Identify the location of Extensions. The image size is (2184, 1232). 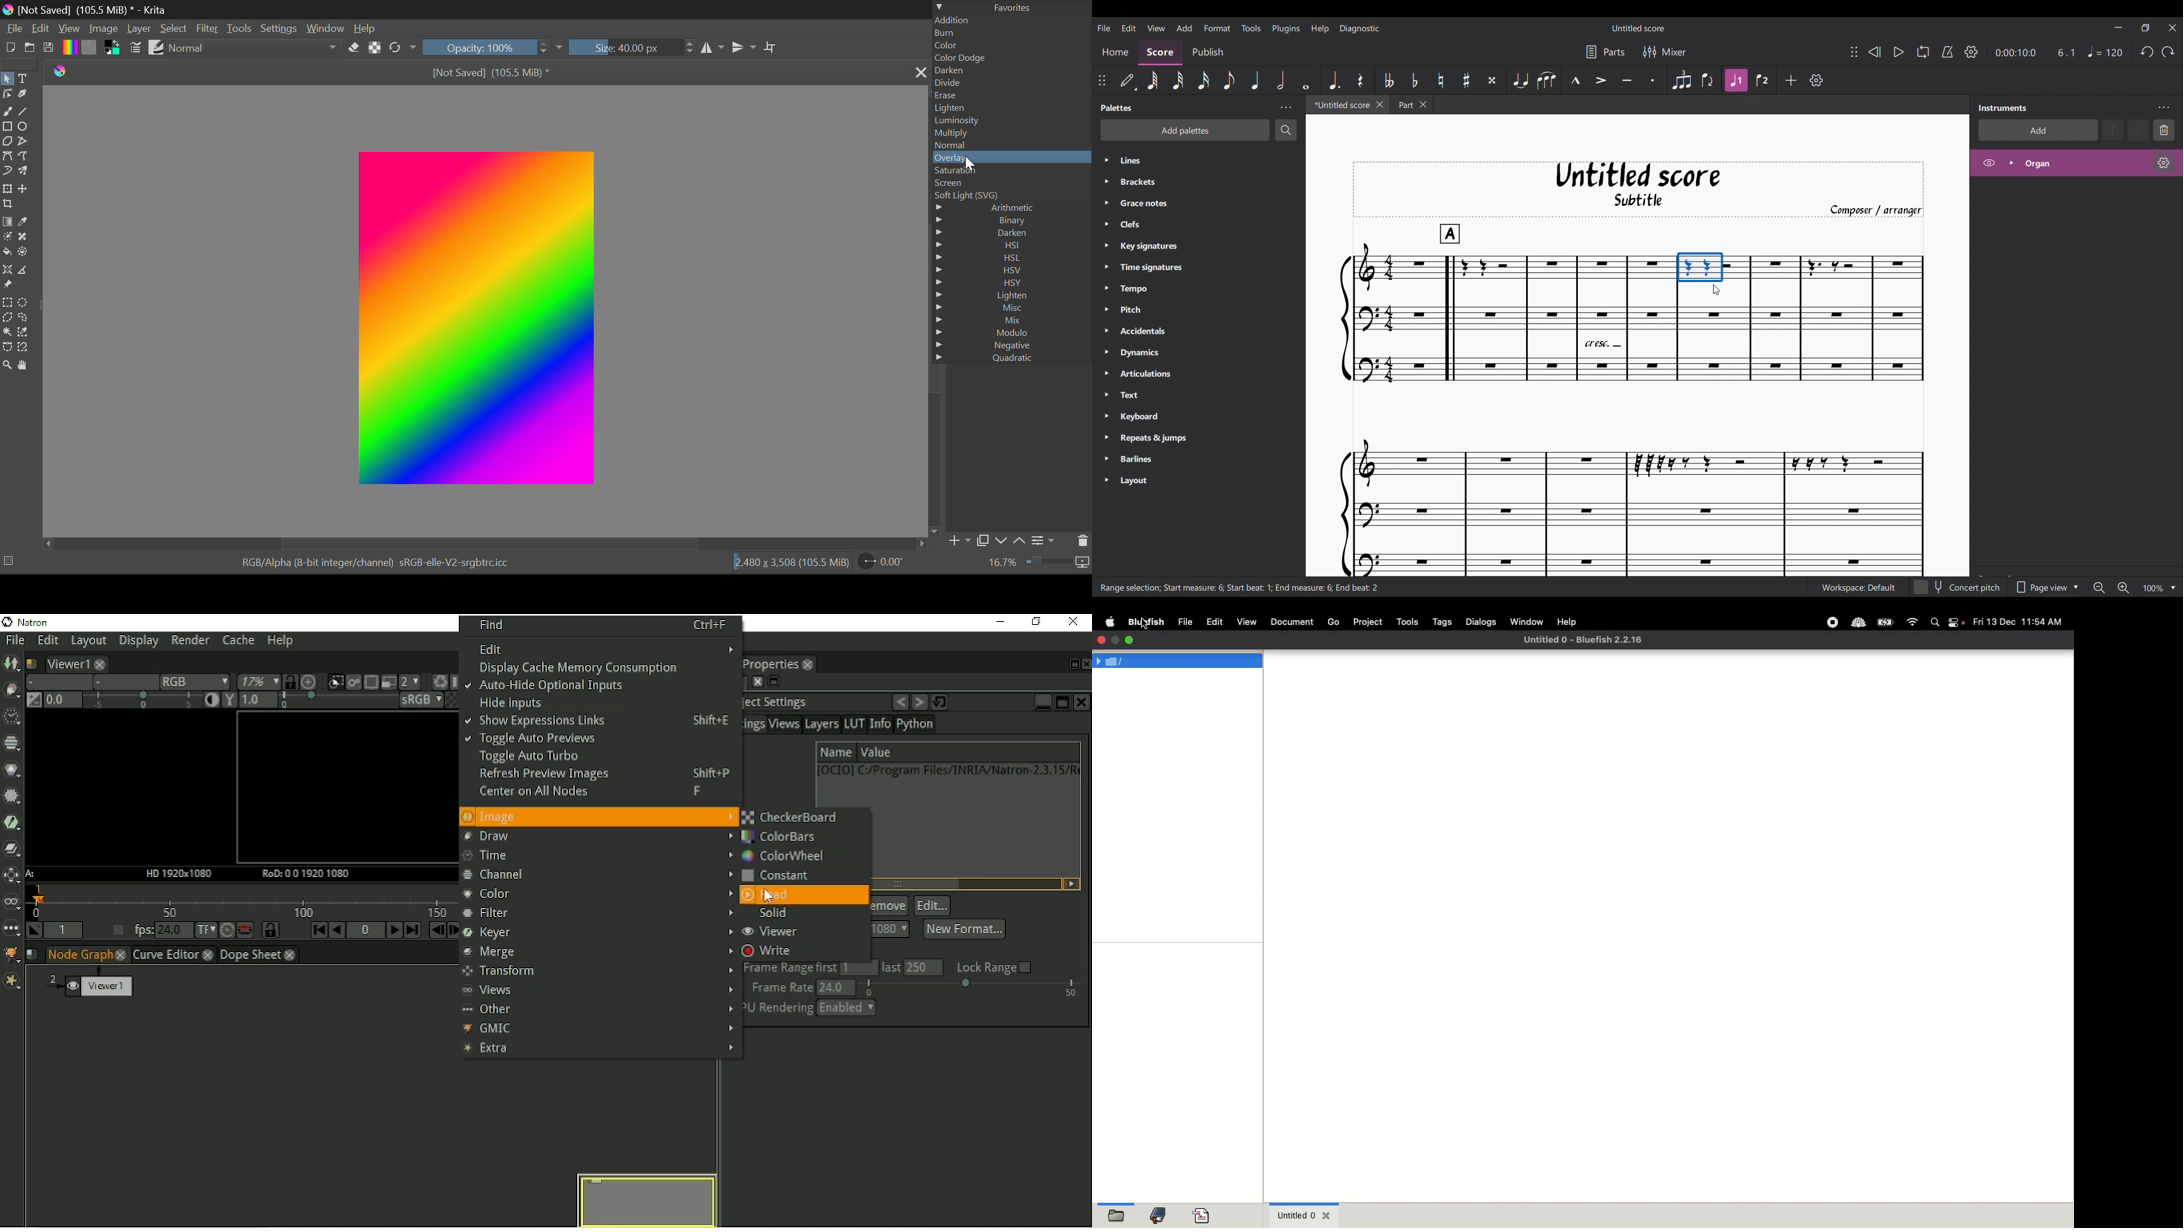
(1844, 622).